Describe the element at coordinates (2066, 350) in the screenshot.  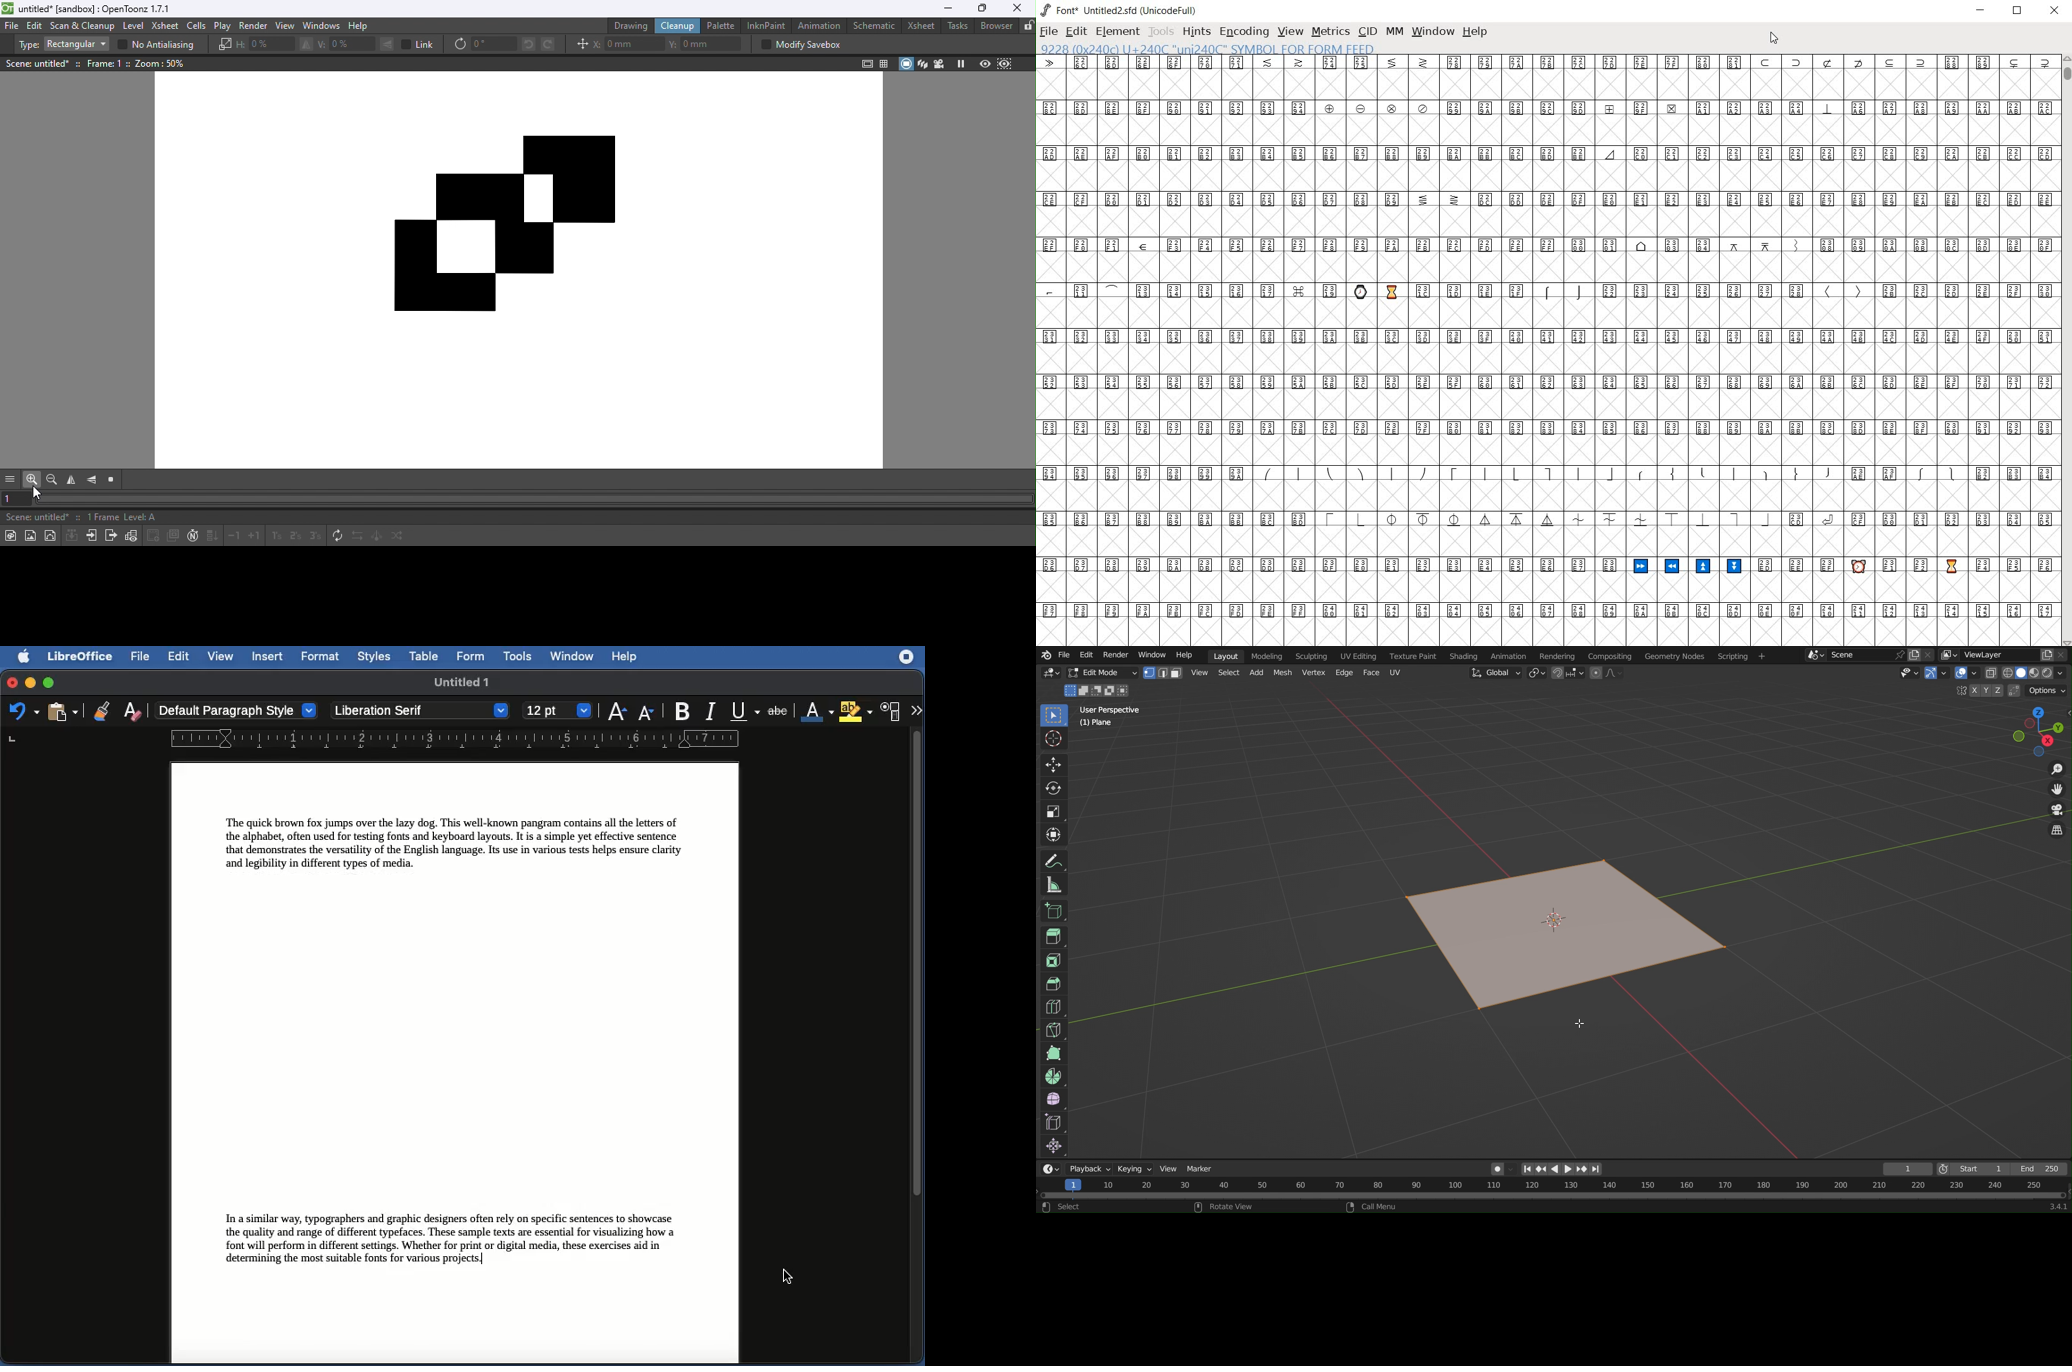
I see `scrollbar` at that location.